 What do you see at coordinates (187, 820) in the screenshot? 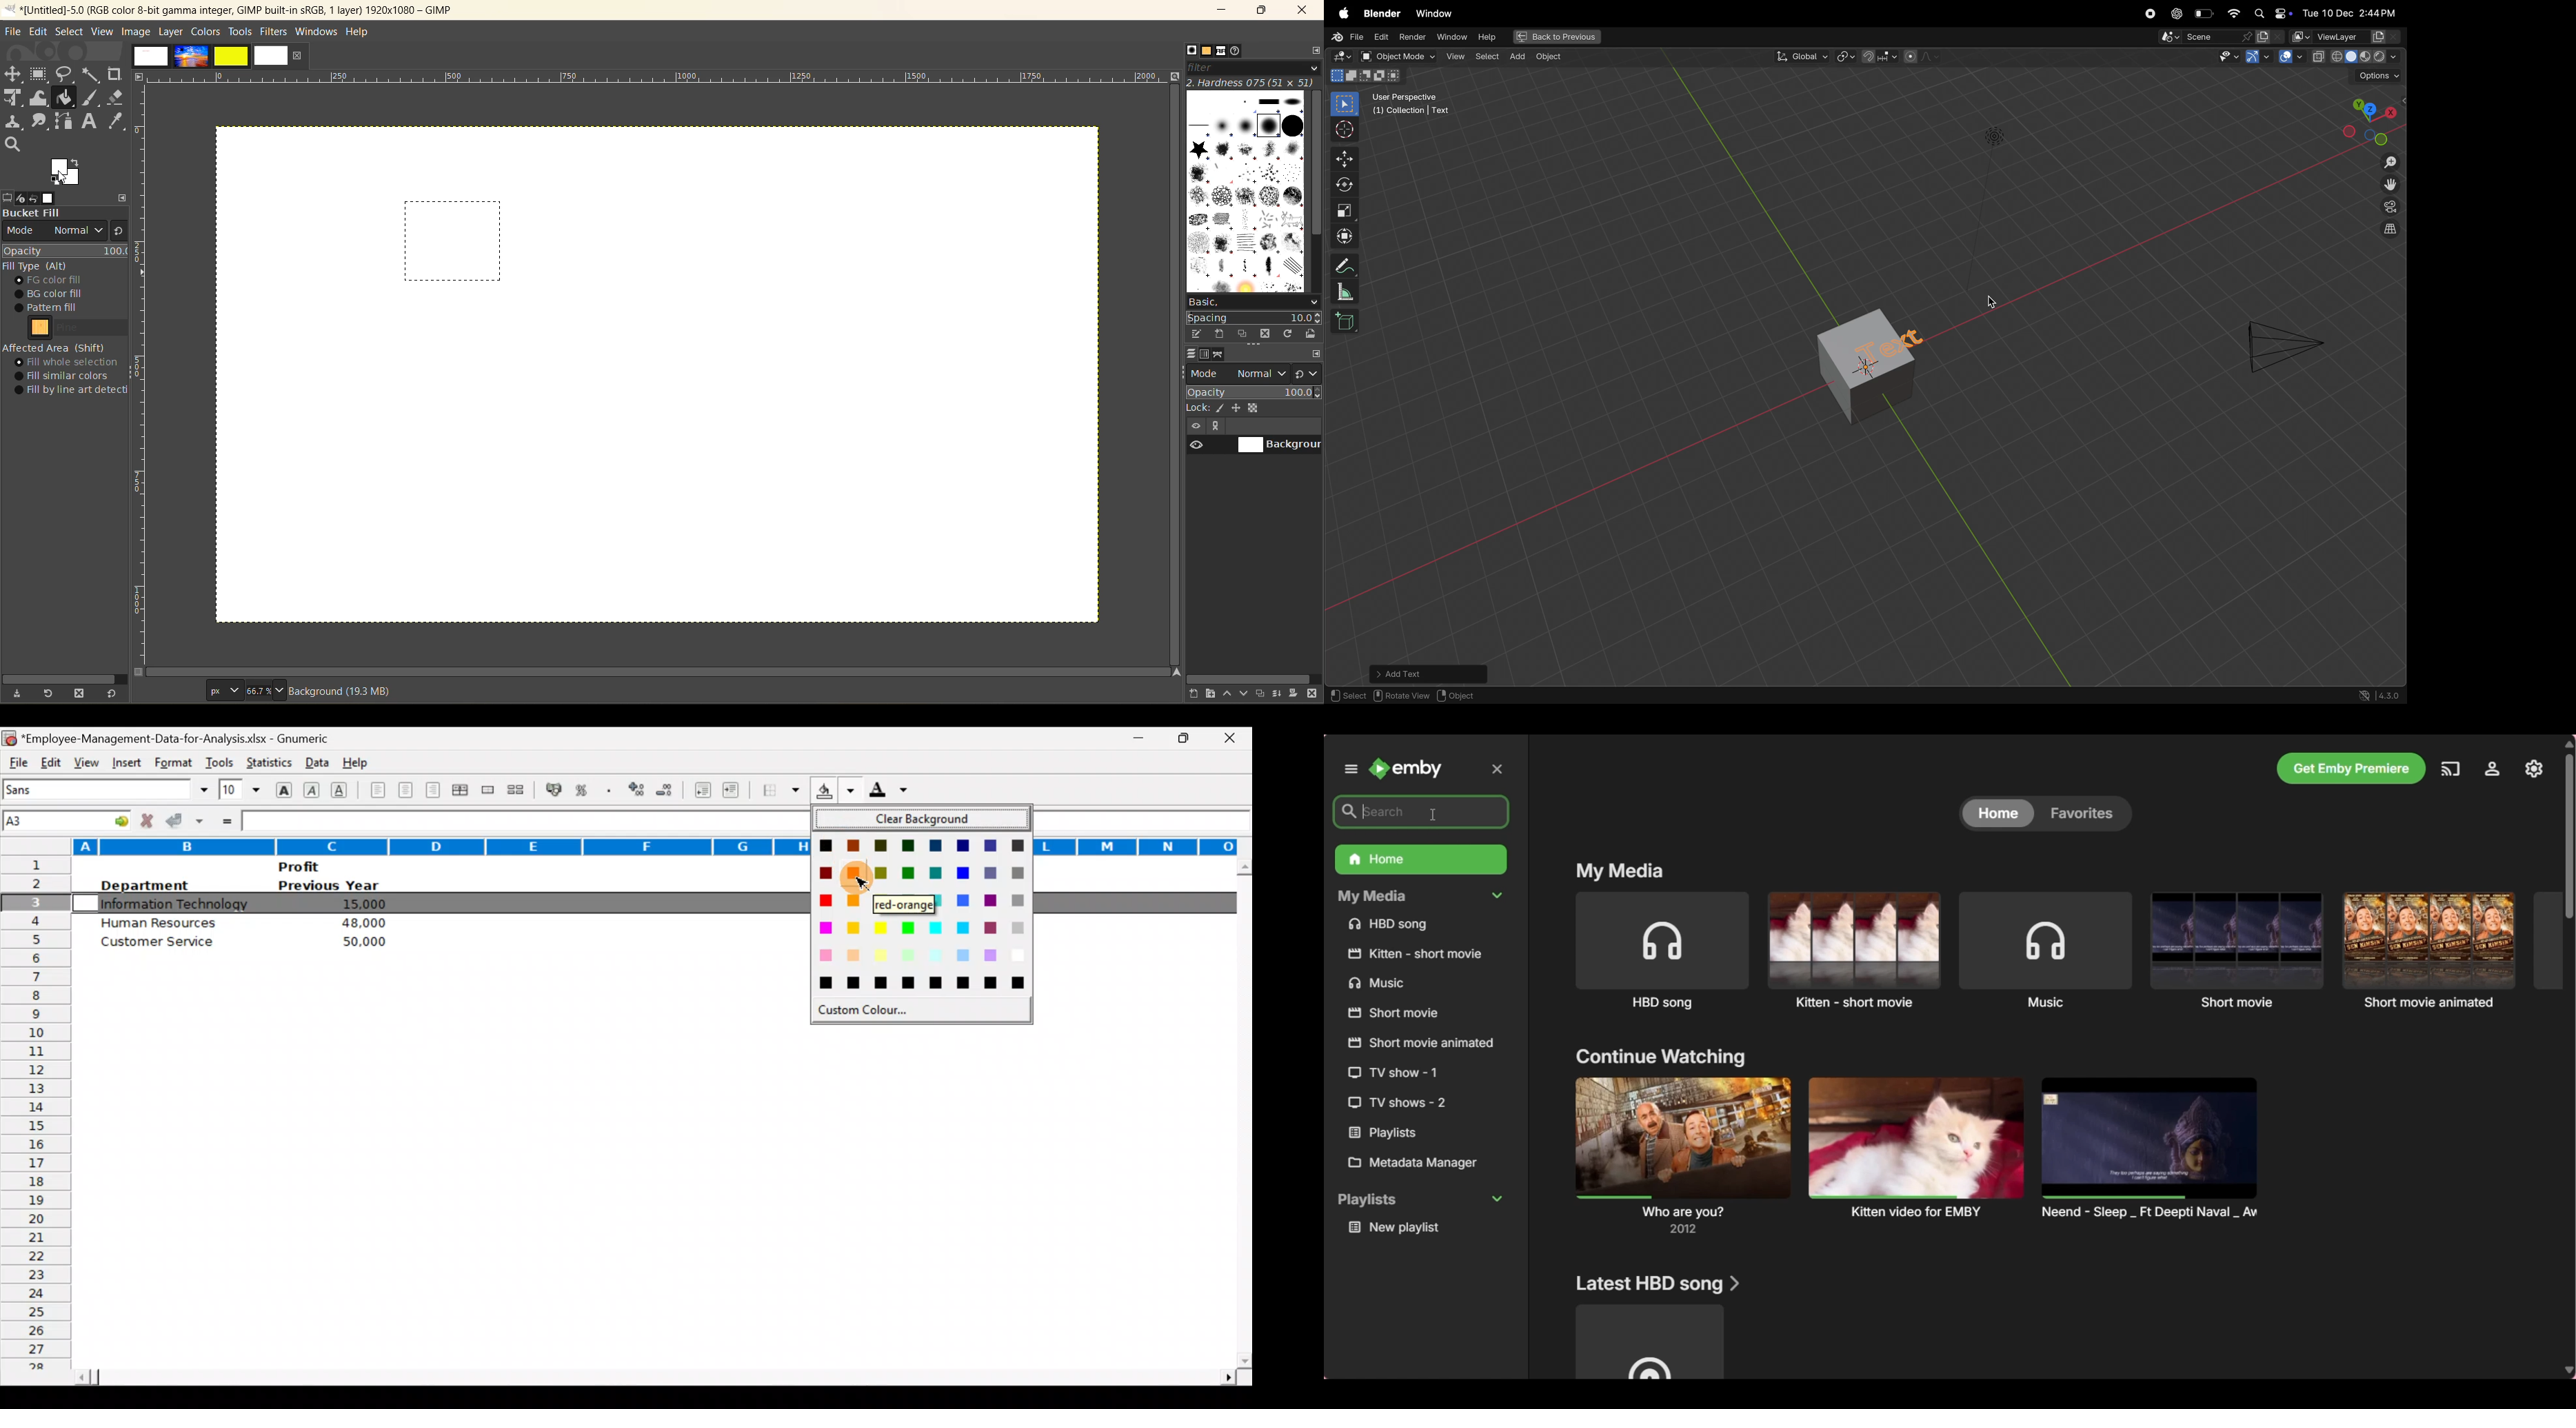
I see `Accept change` at bounding box center [187, 820].